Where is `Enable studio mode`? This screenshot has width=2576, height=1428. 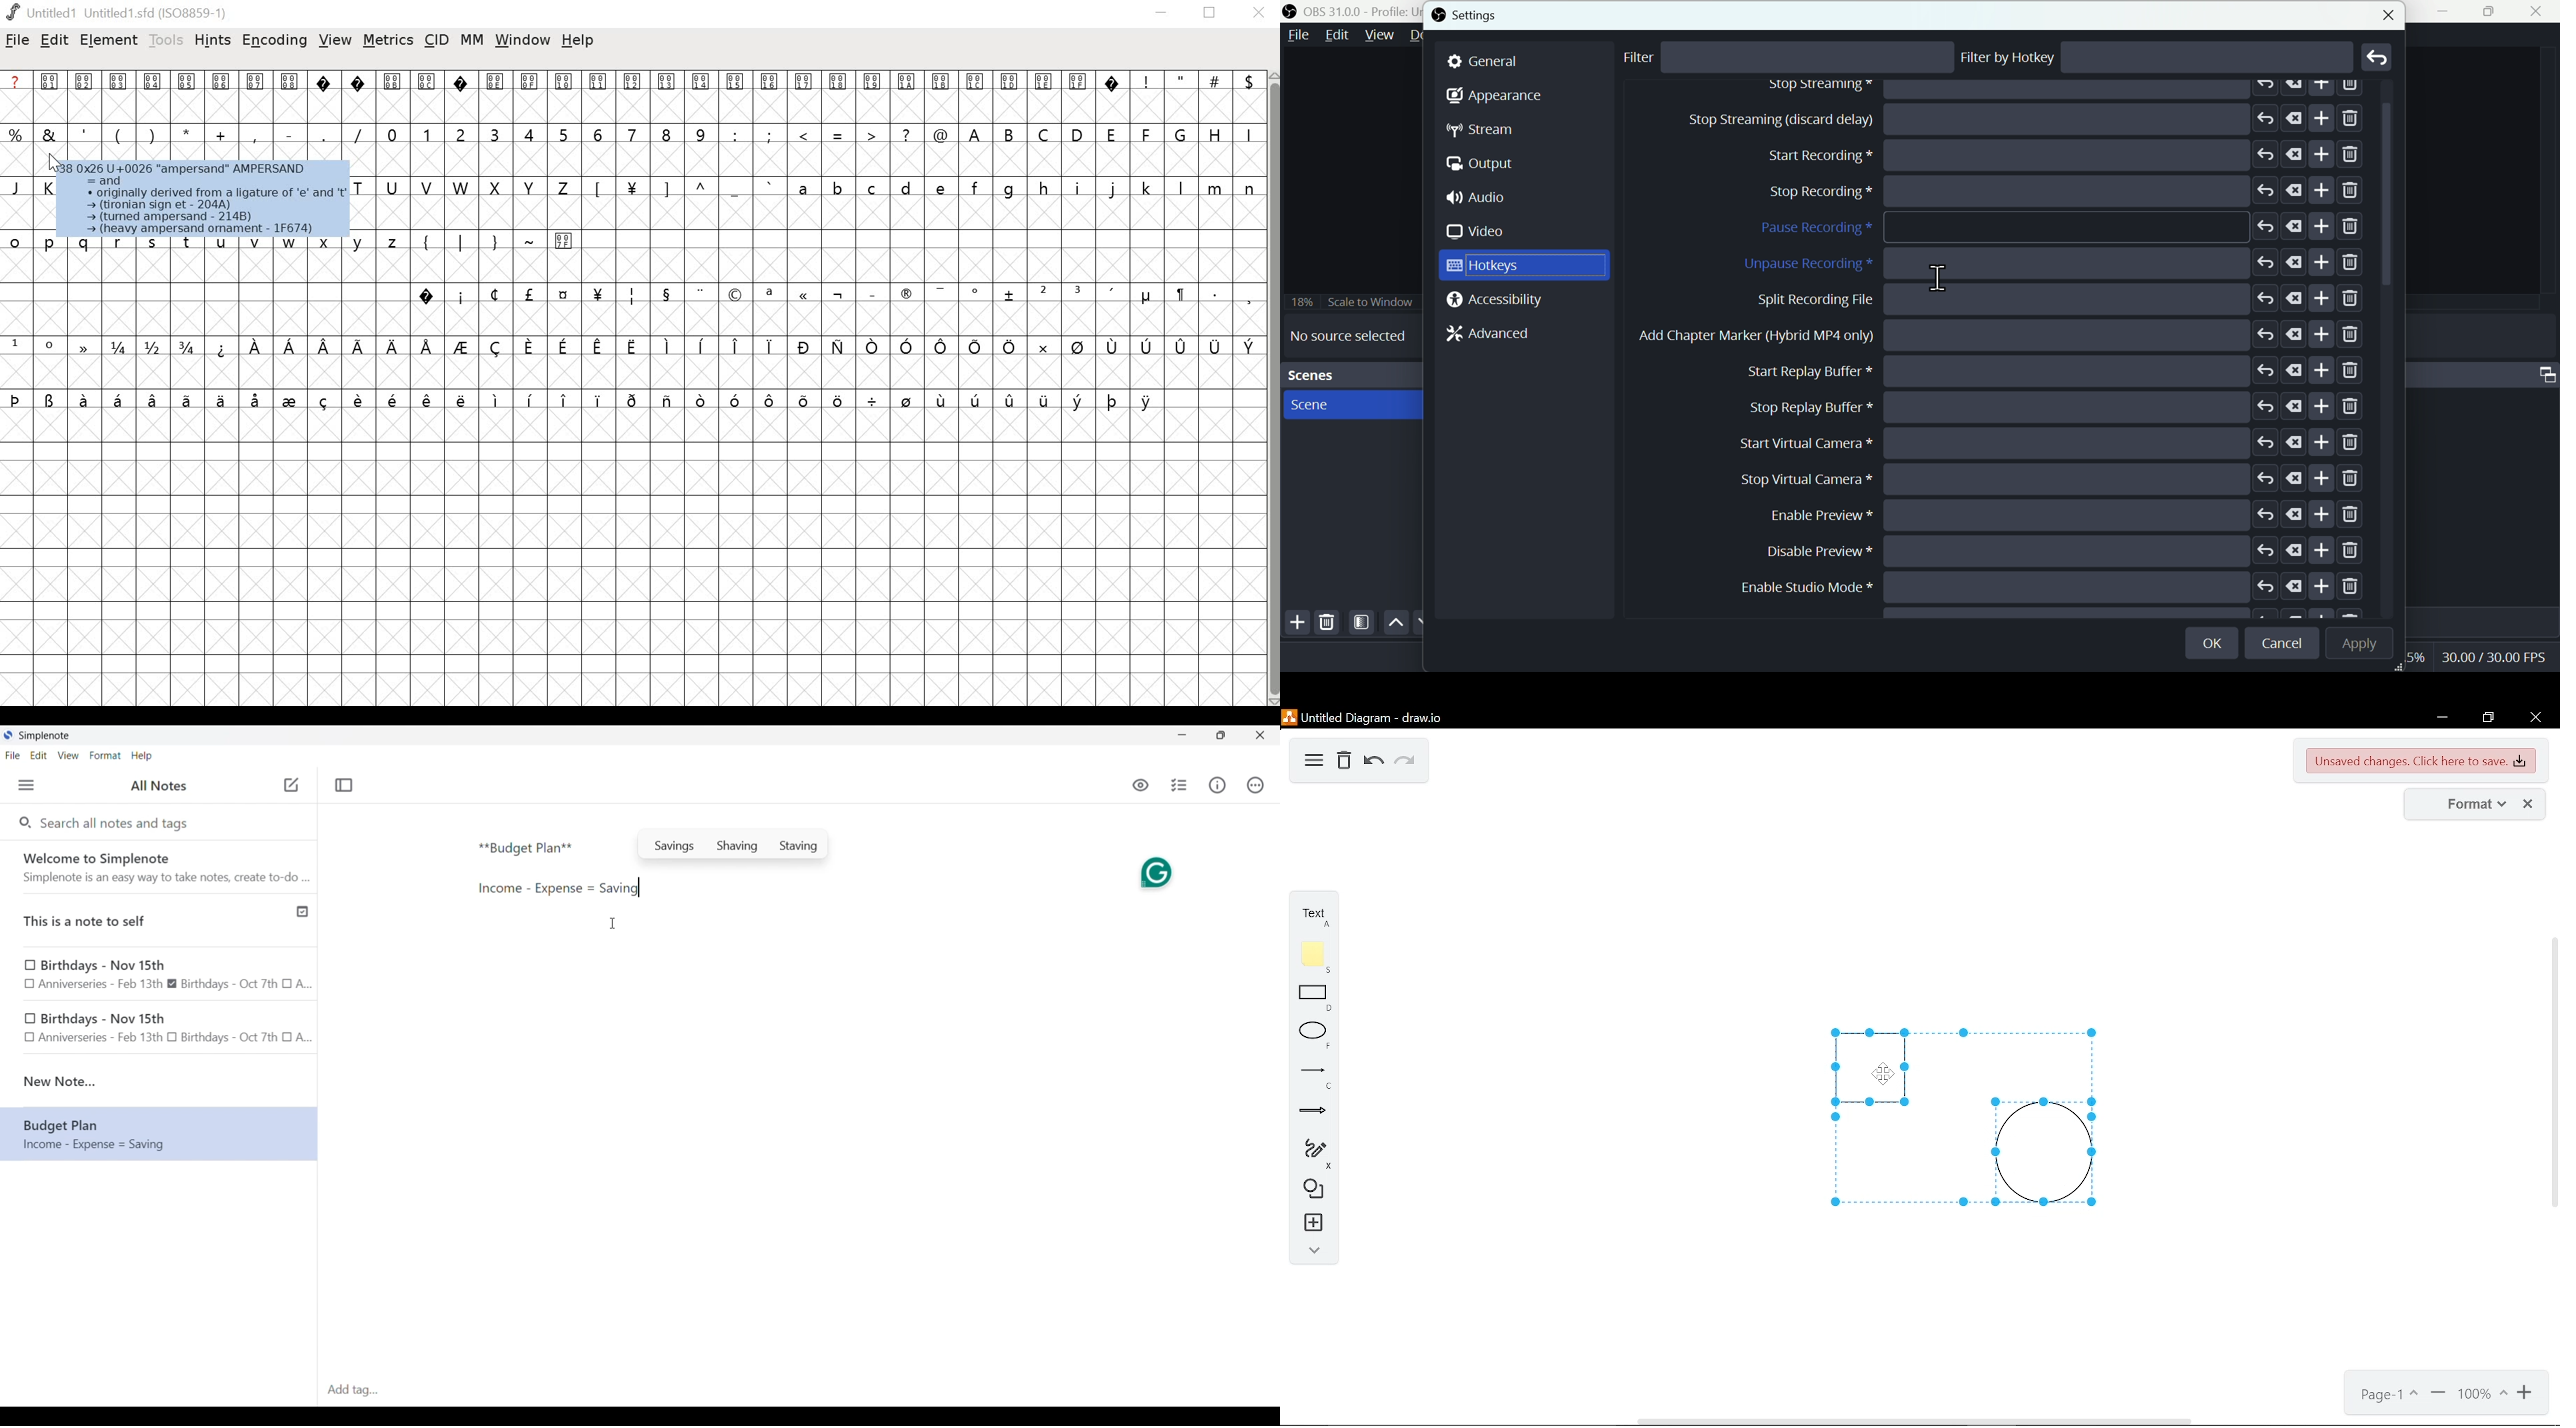 Enable studio mode is located at coordinates (2048, 588).